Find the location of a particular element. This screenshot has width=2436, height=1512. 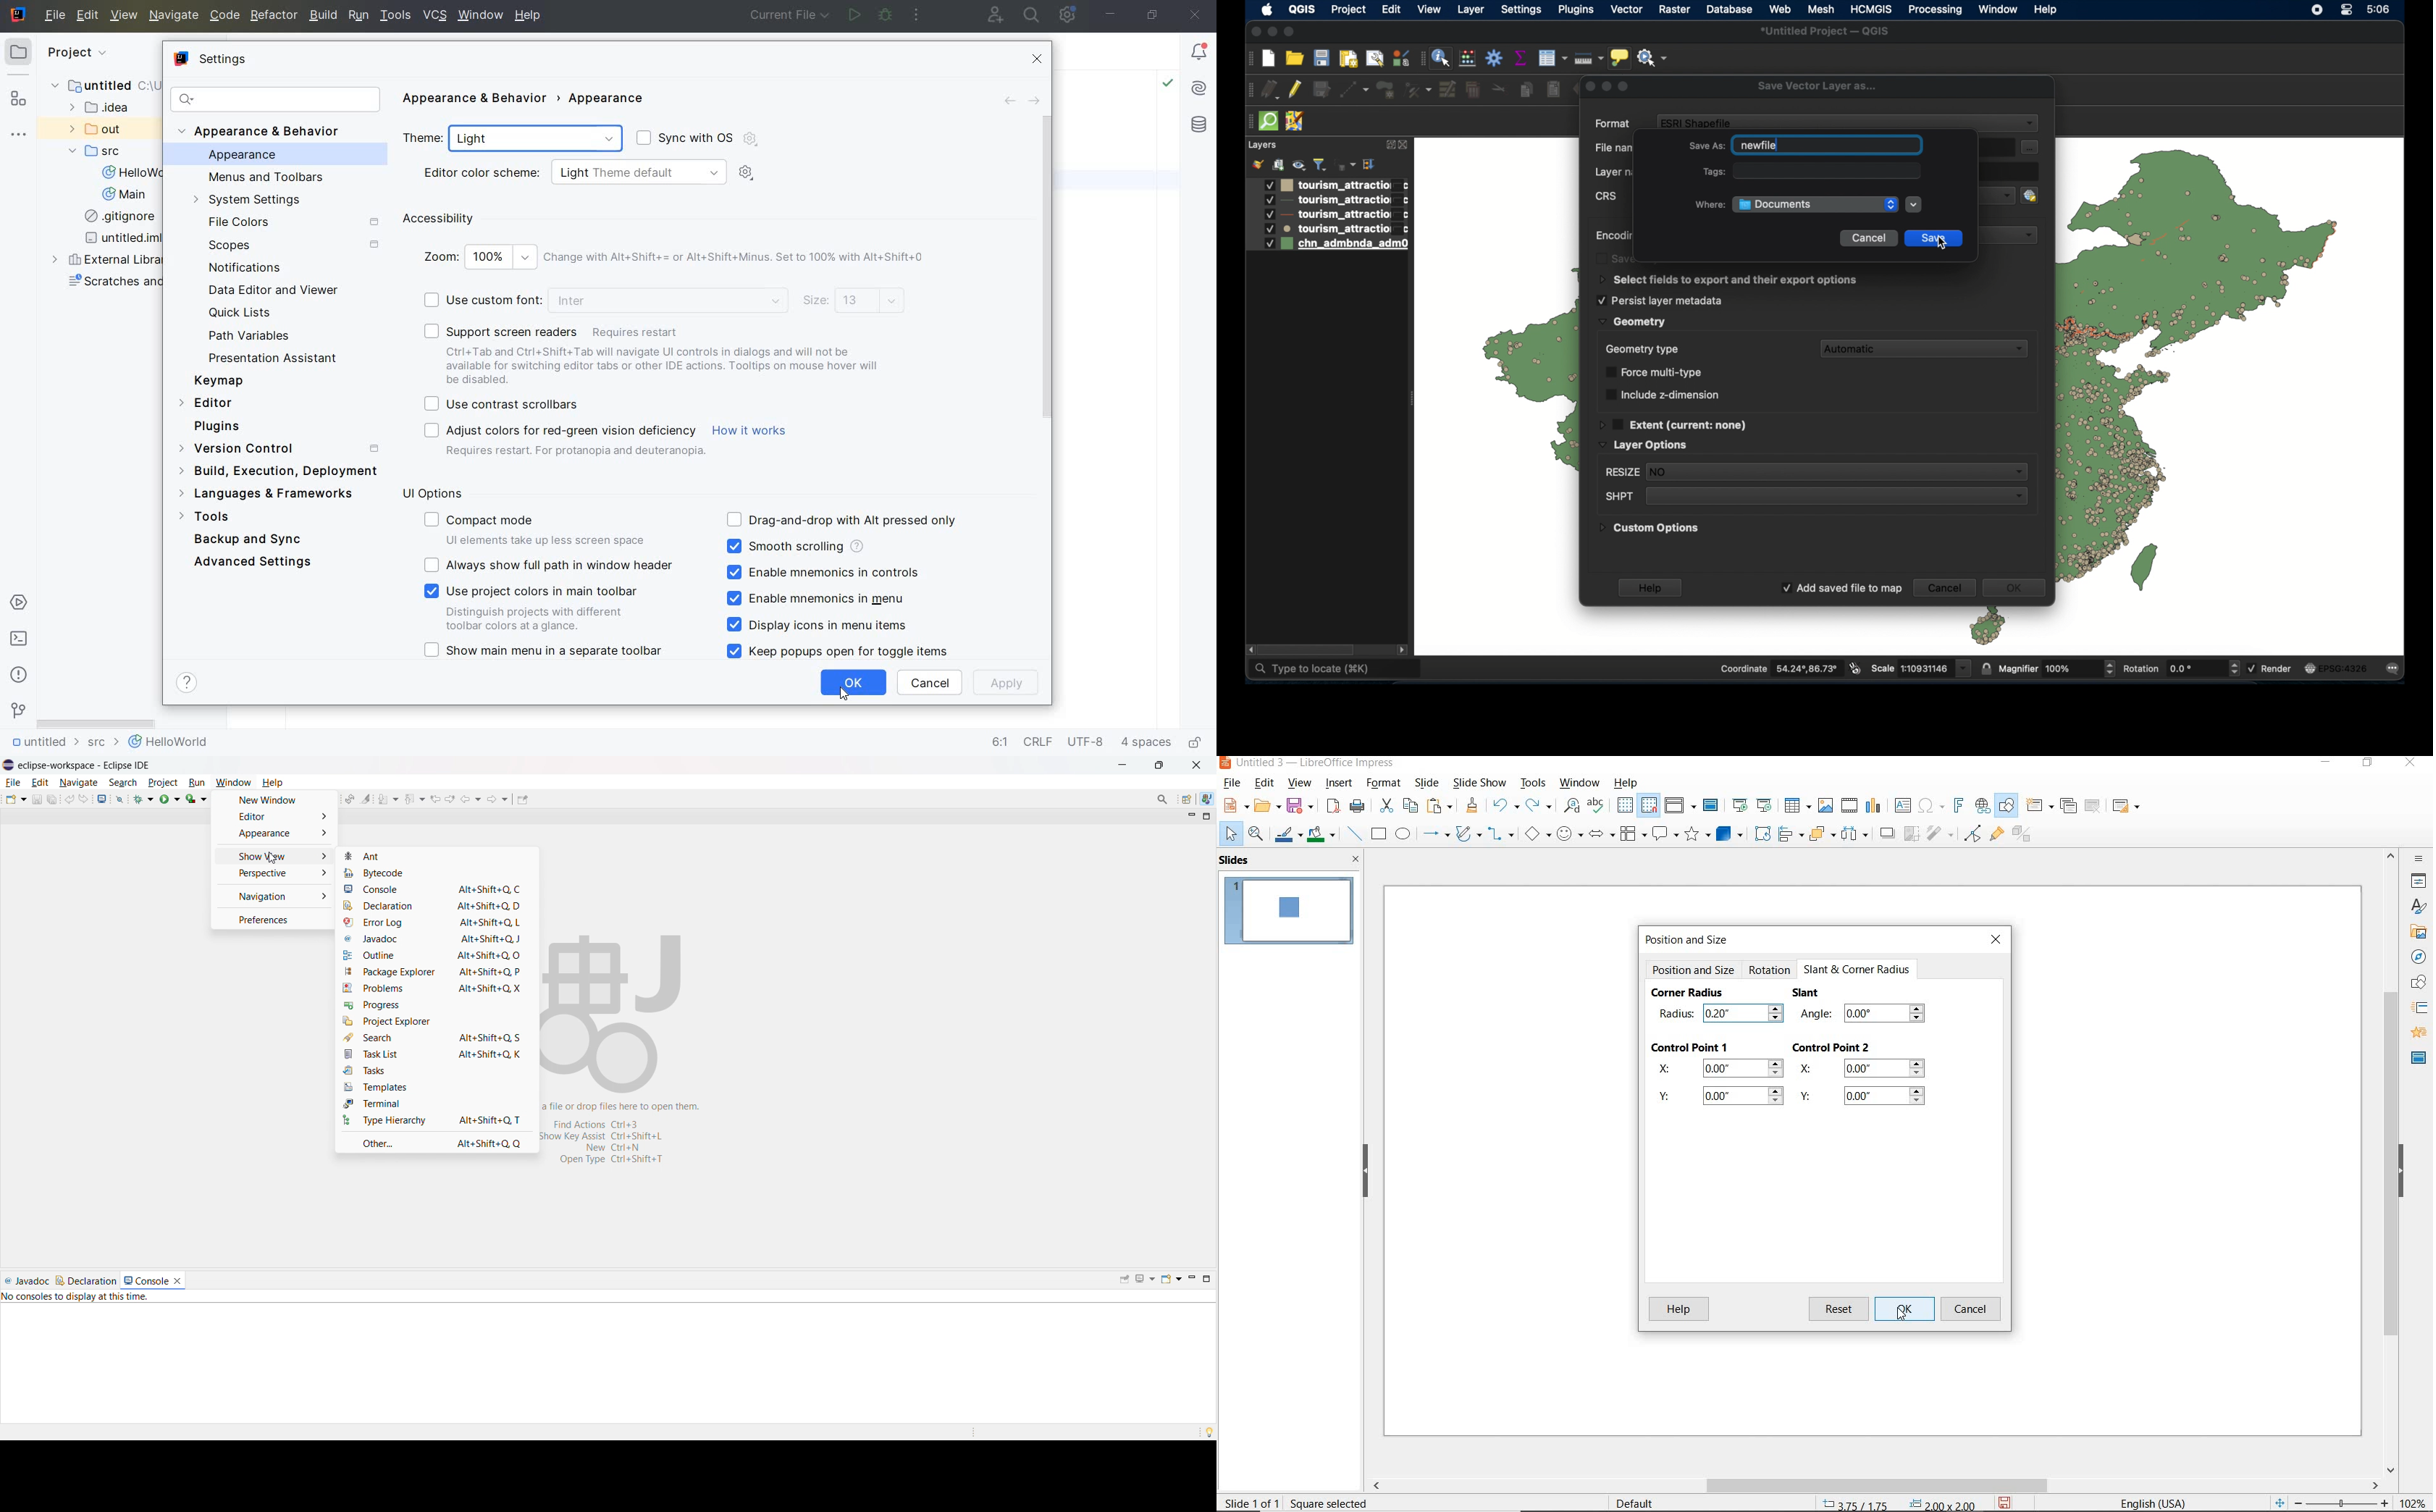

ESRI share file is located at coordinates (1697, 122).